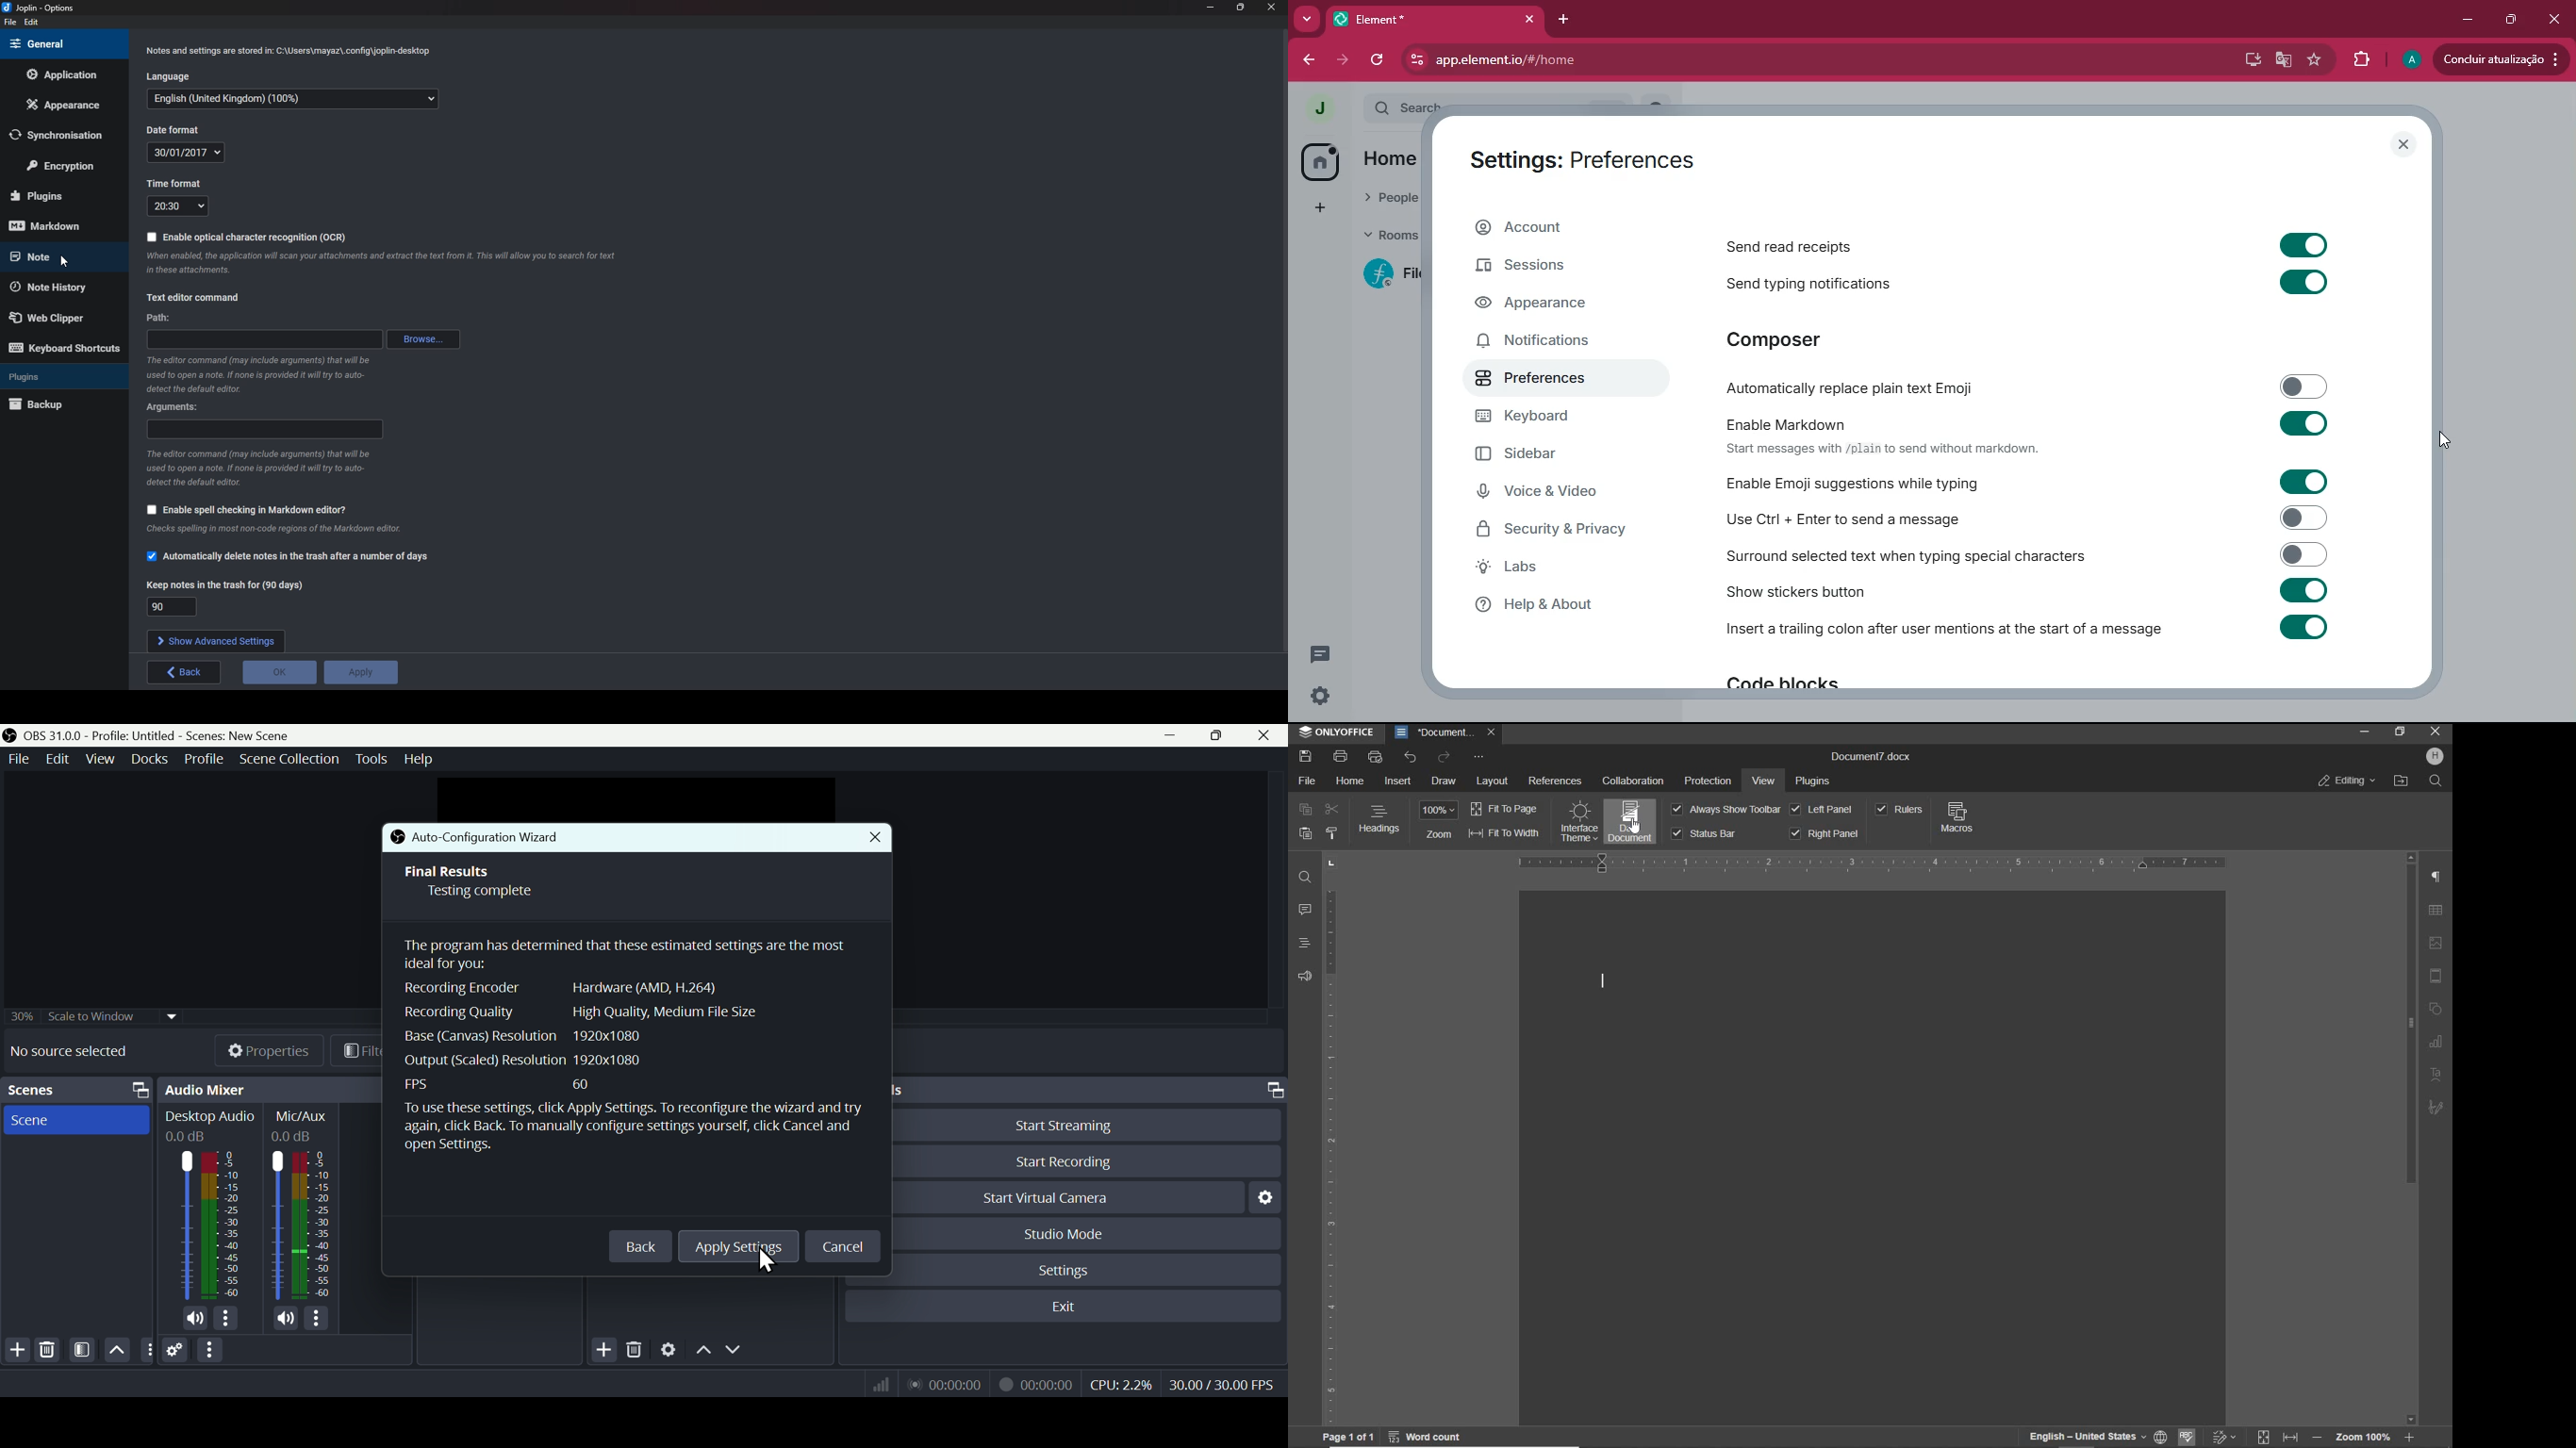 Image resolution: width=2576 pixels, height=1456 pixels. I want to click on checkbox, so click(151, 510).